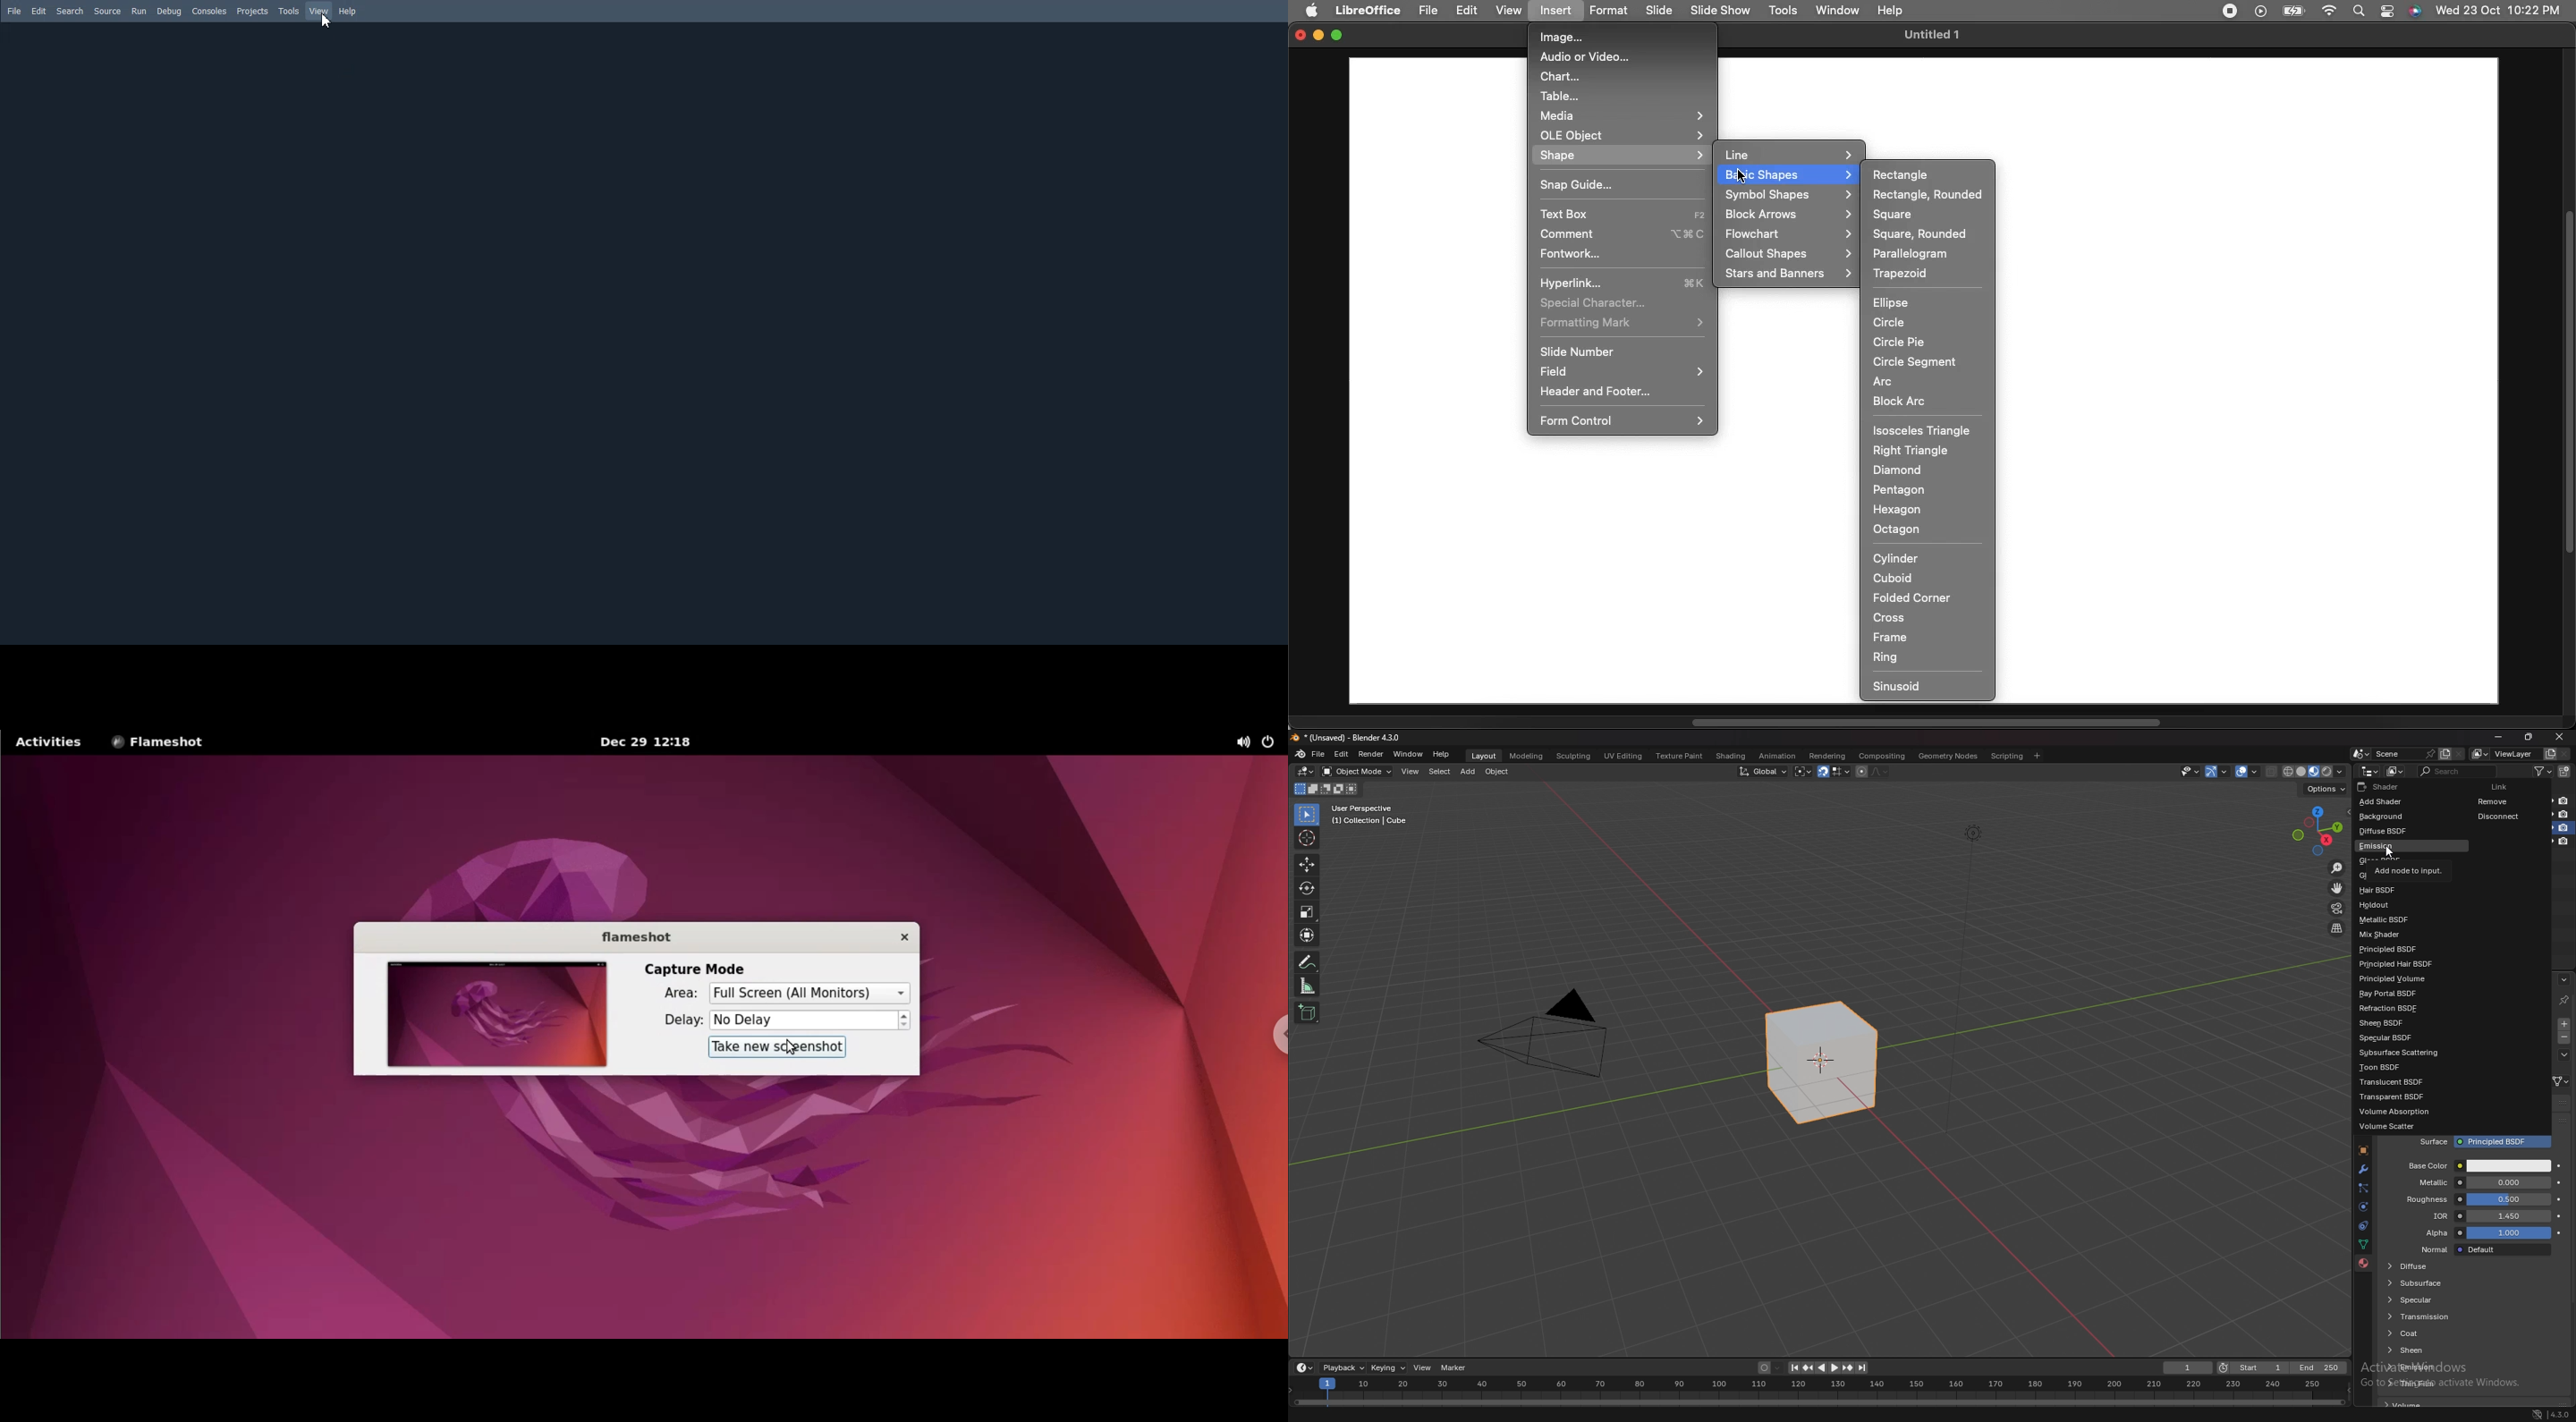 This screenshot has height=1428, width=2576. I want to click on Chart, so click(1559, 77).